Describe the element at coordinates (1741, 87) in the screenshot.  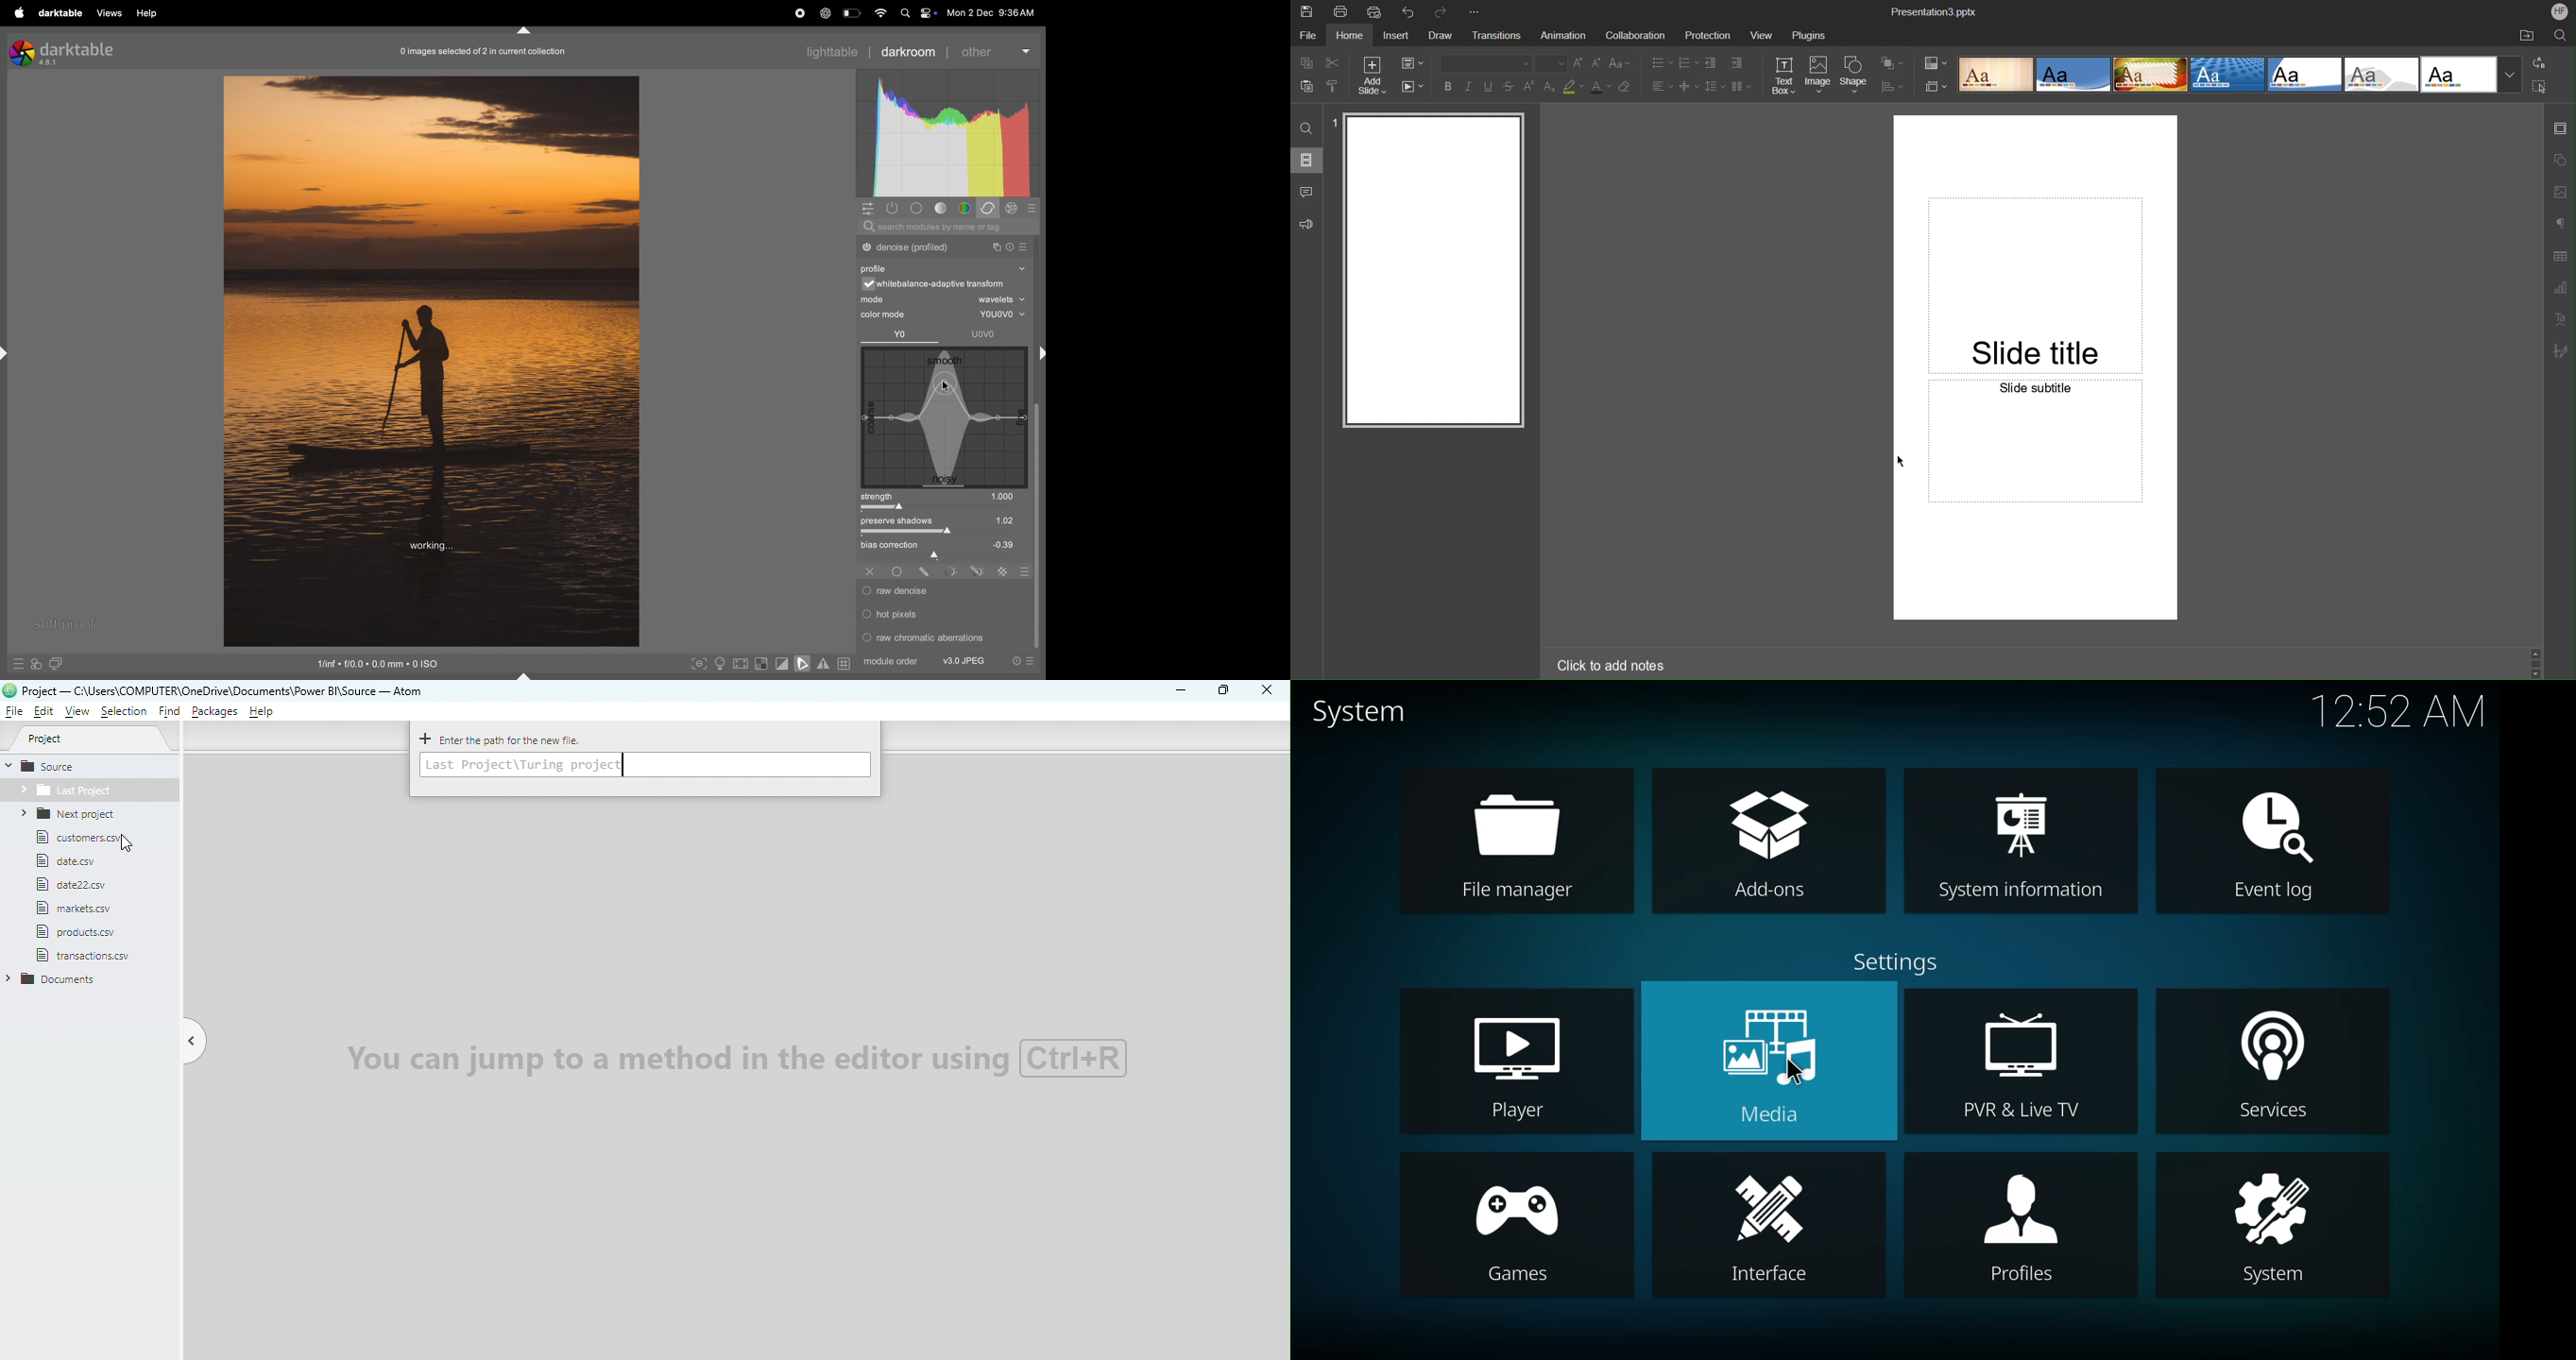
I see `Column` at that location.